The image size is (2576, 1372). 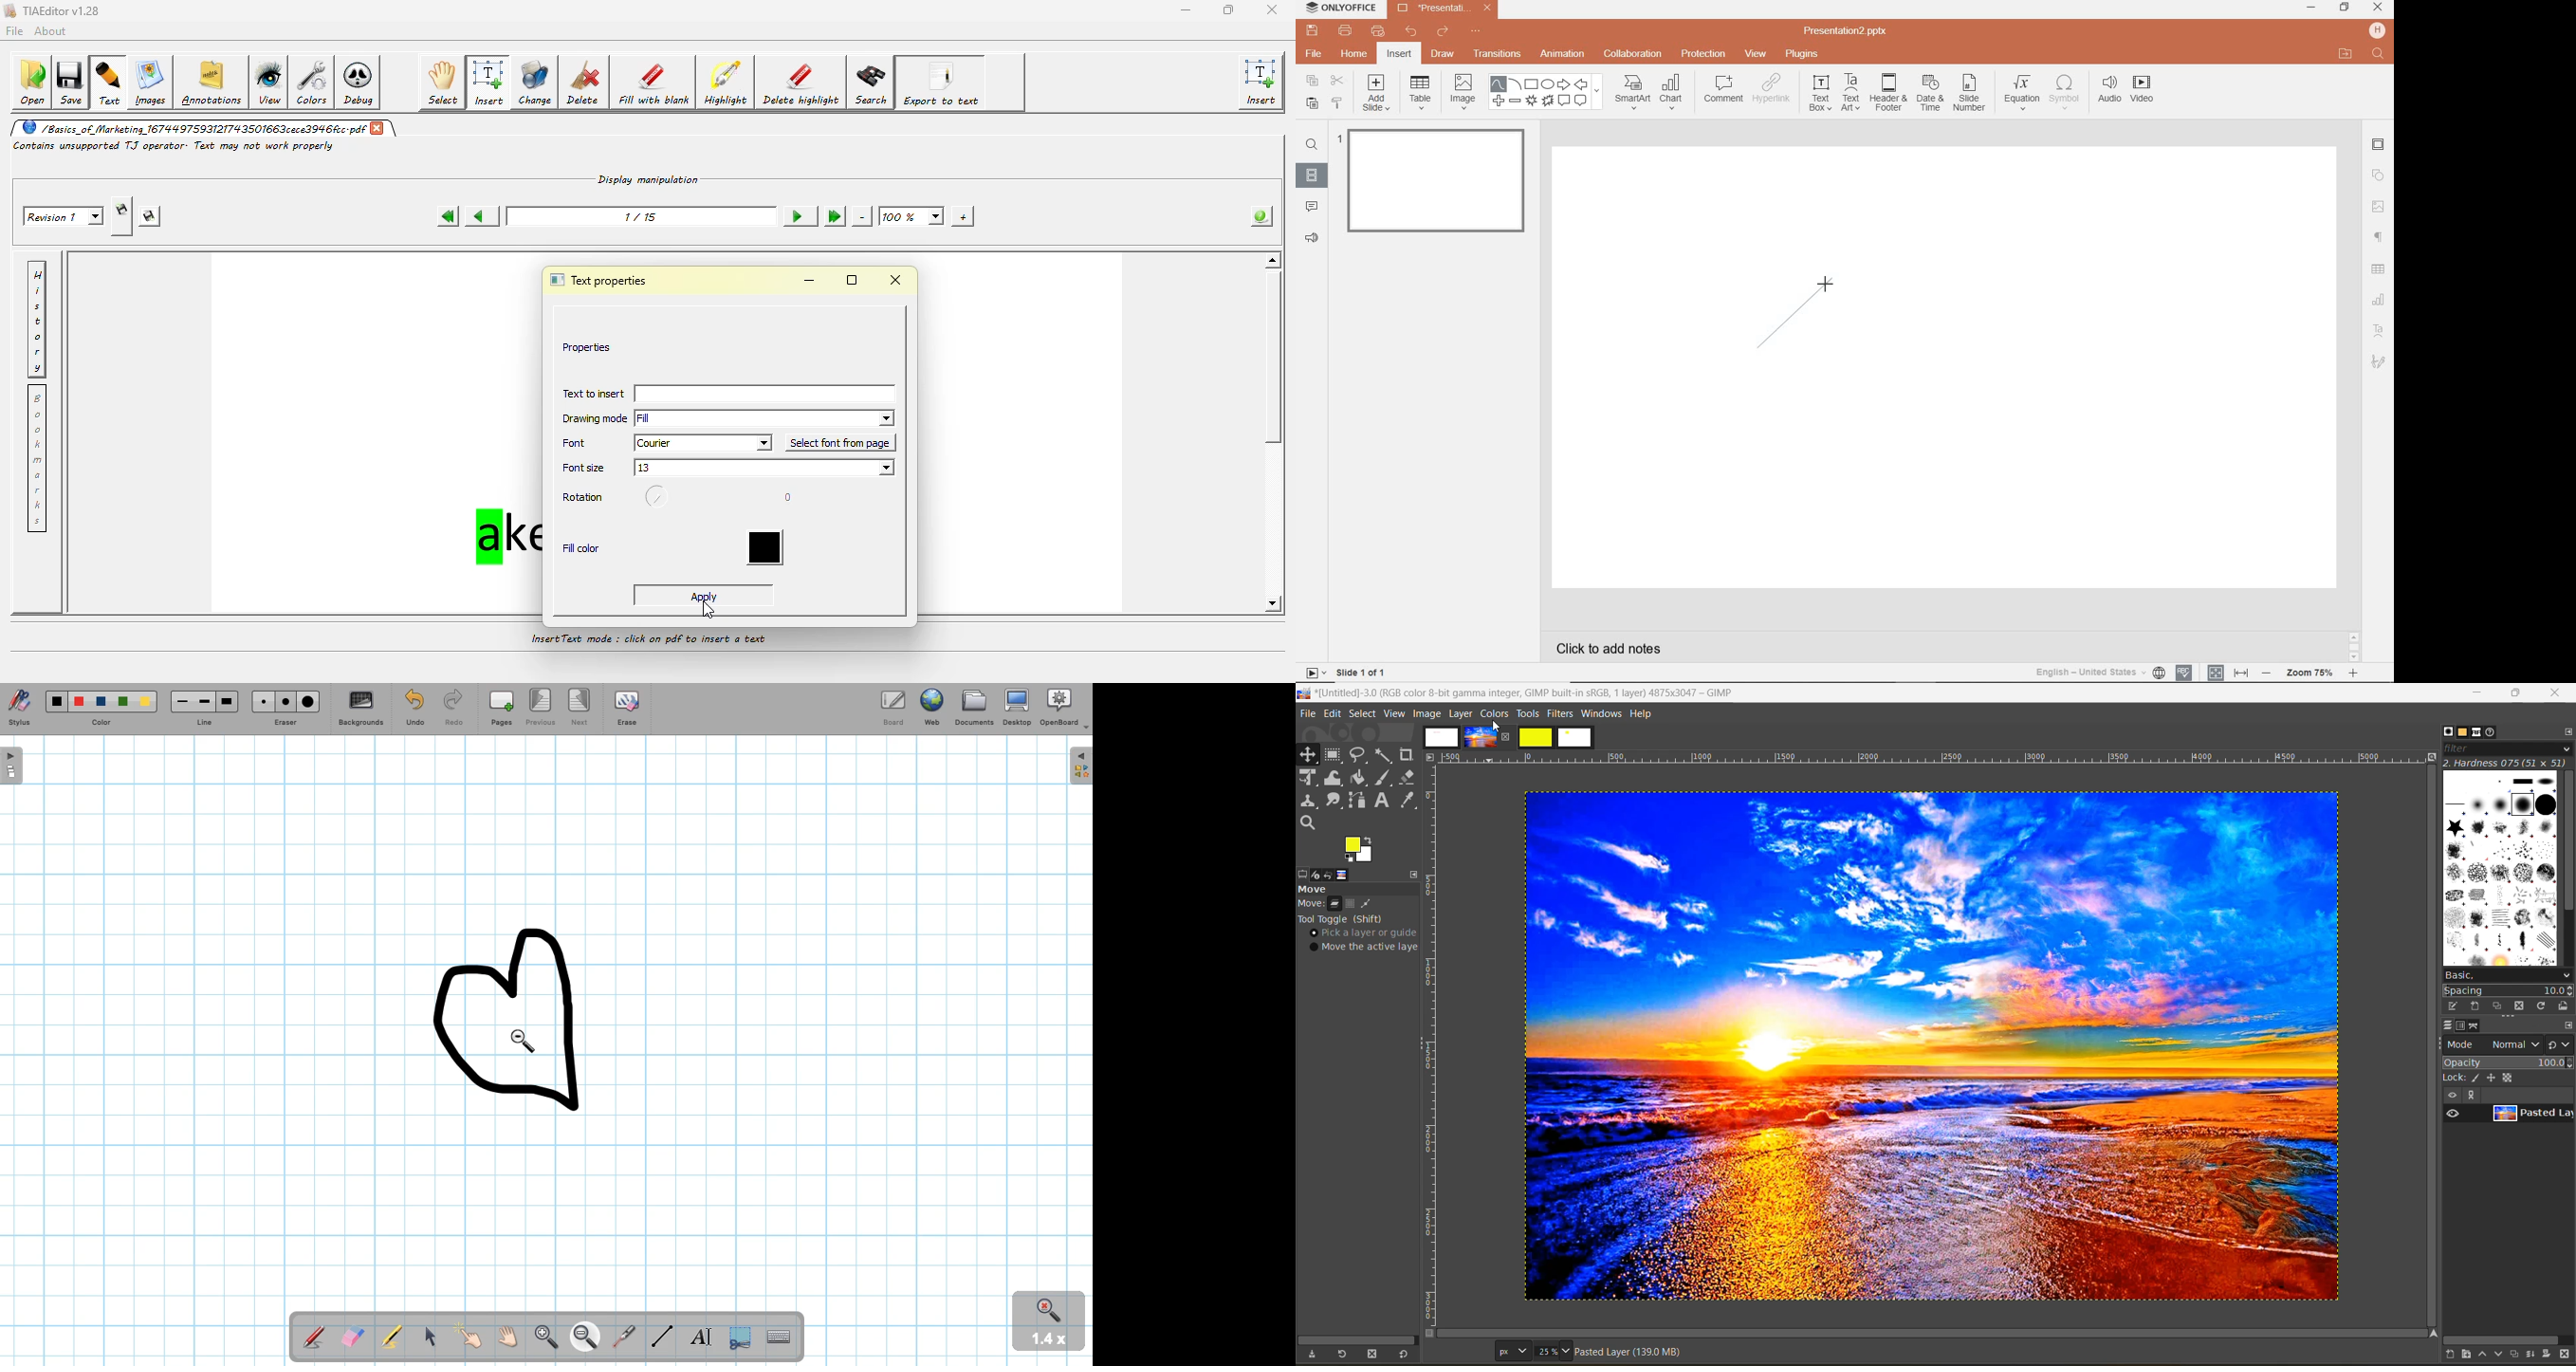 I want to click on CHART, so click(x=1674, y=94).